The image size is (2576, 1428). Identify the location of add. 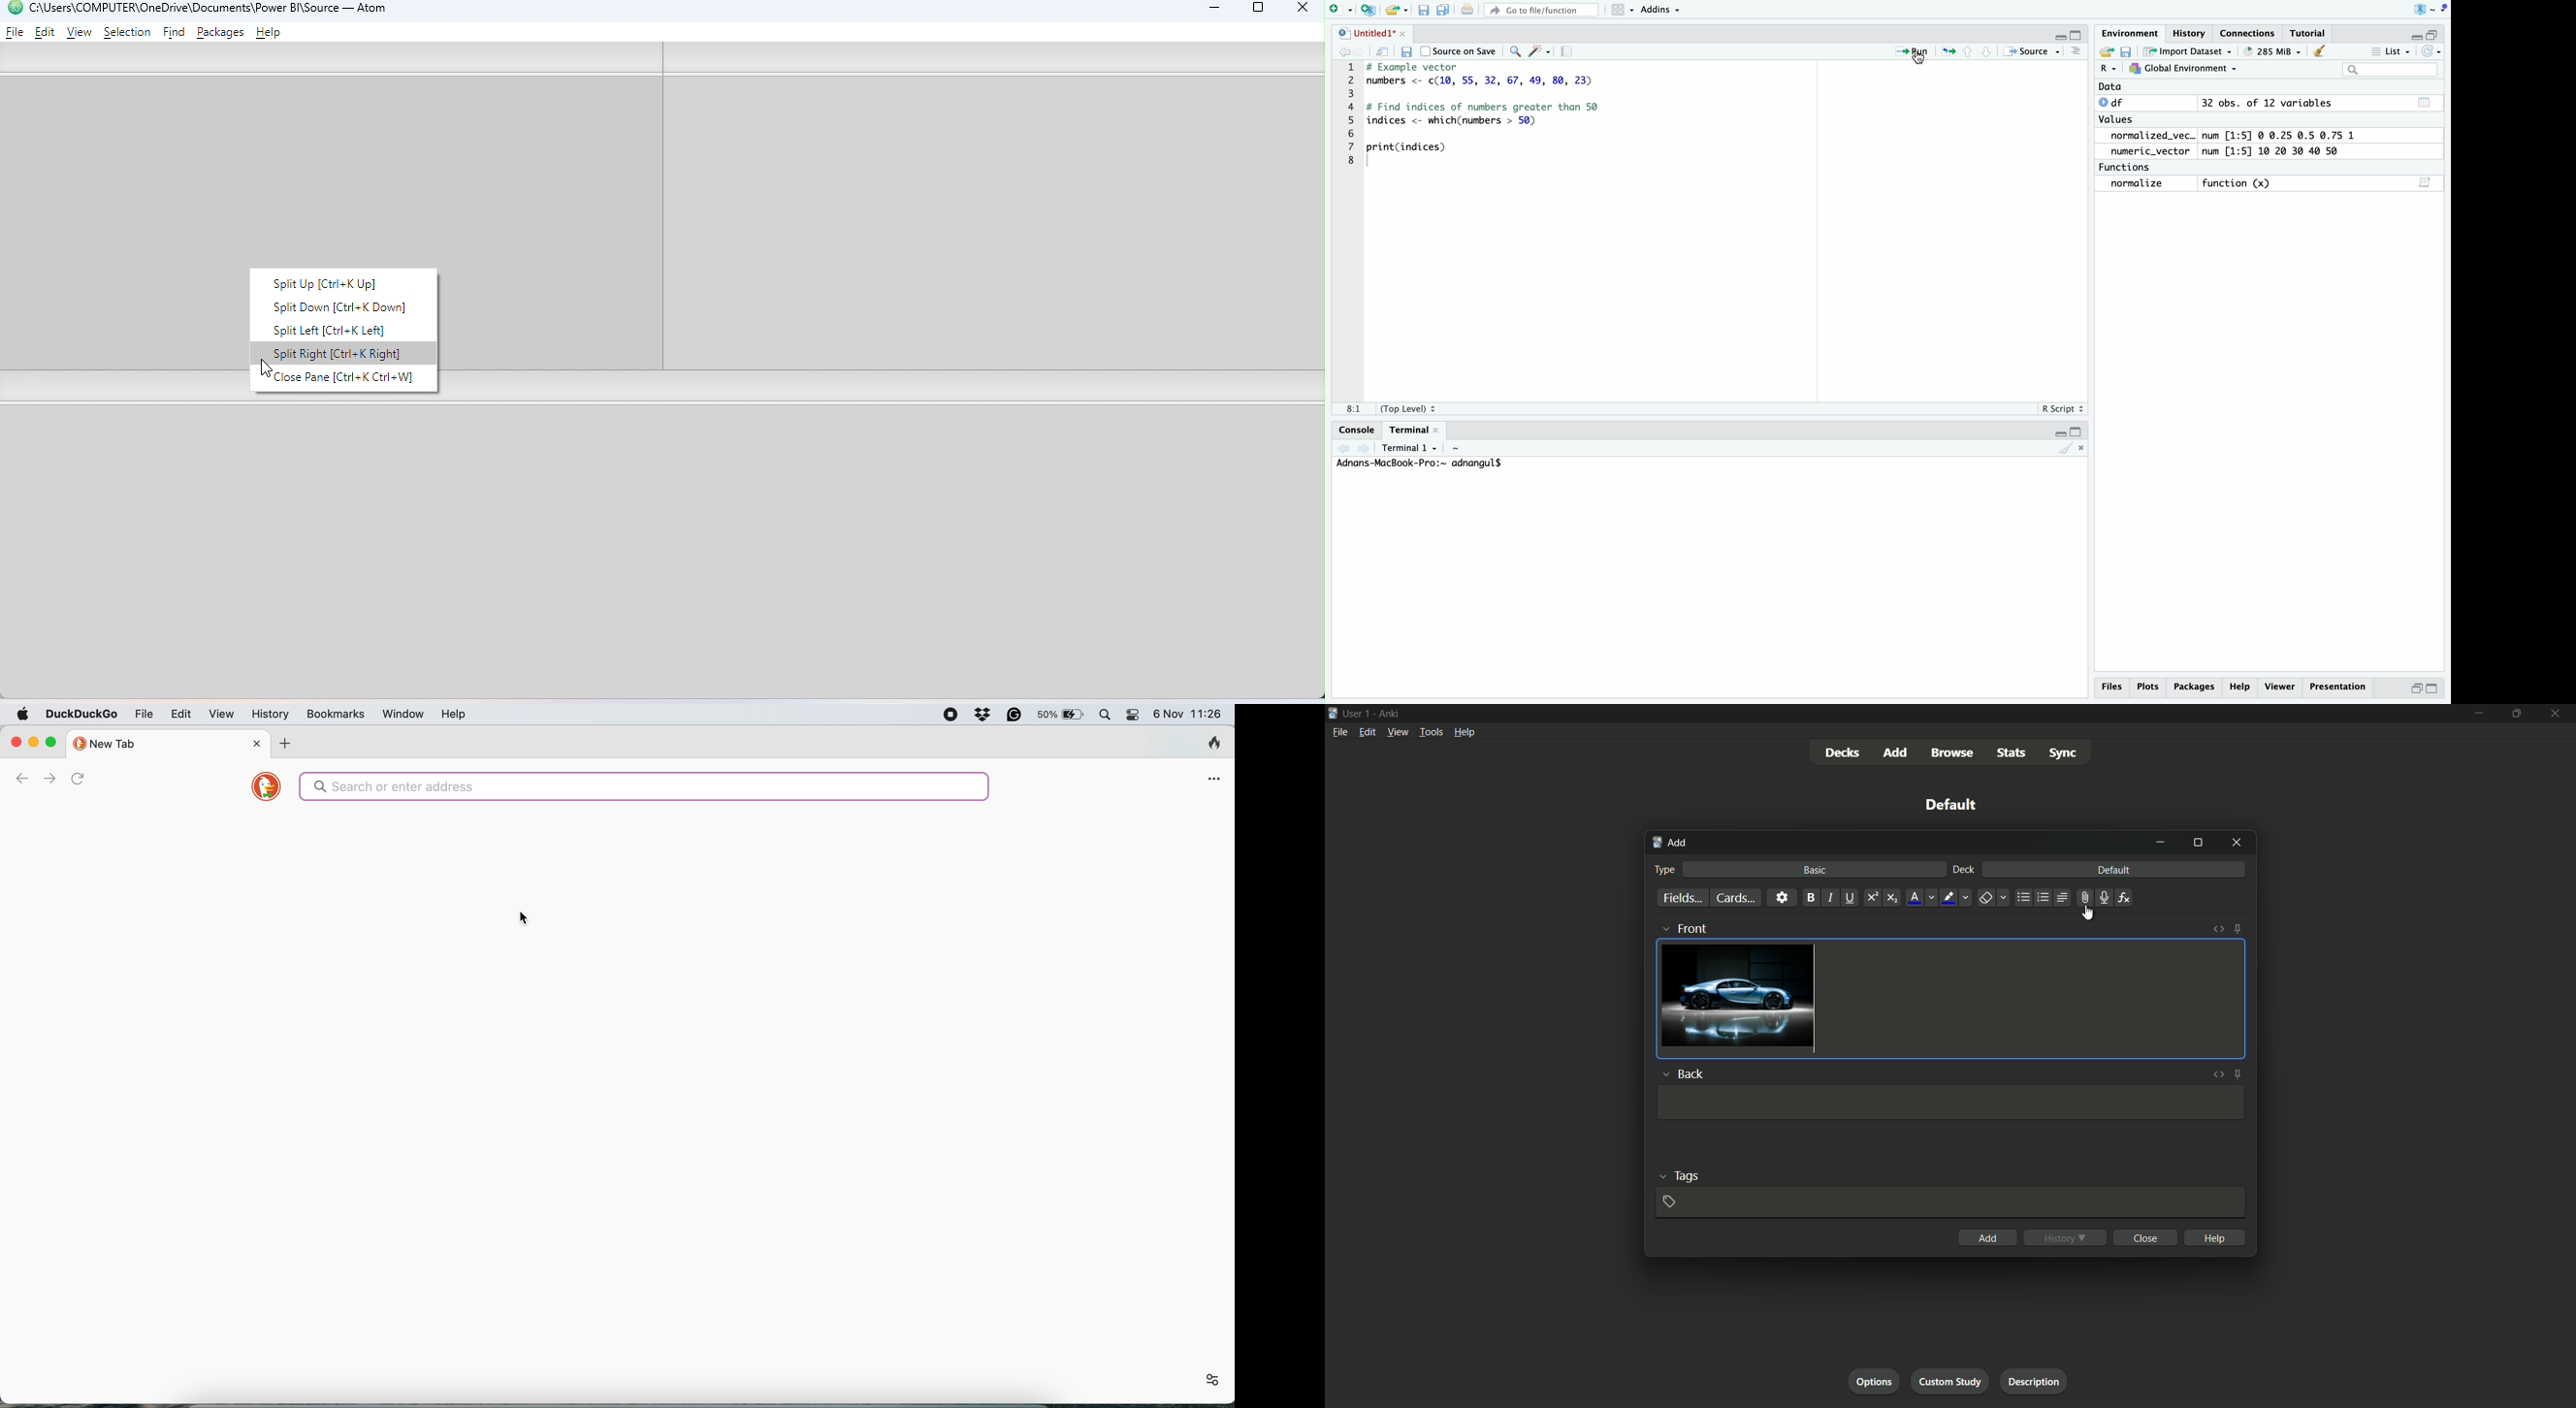
(1669, 842).